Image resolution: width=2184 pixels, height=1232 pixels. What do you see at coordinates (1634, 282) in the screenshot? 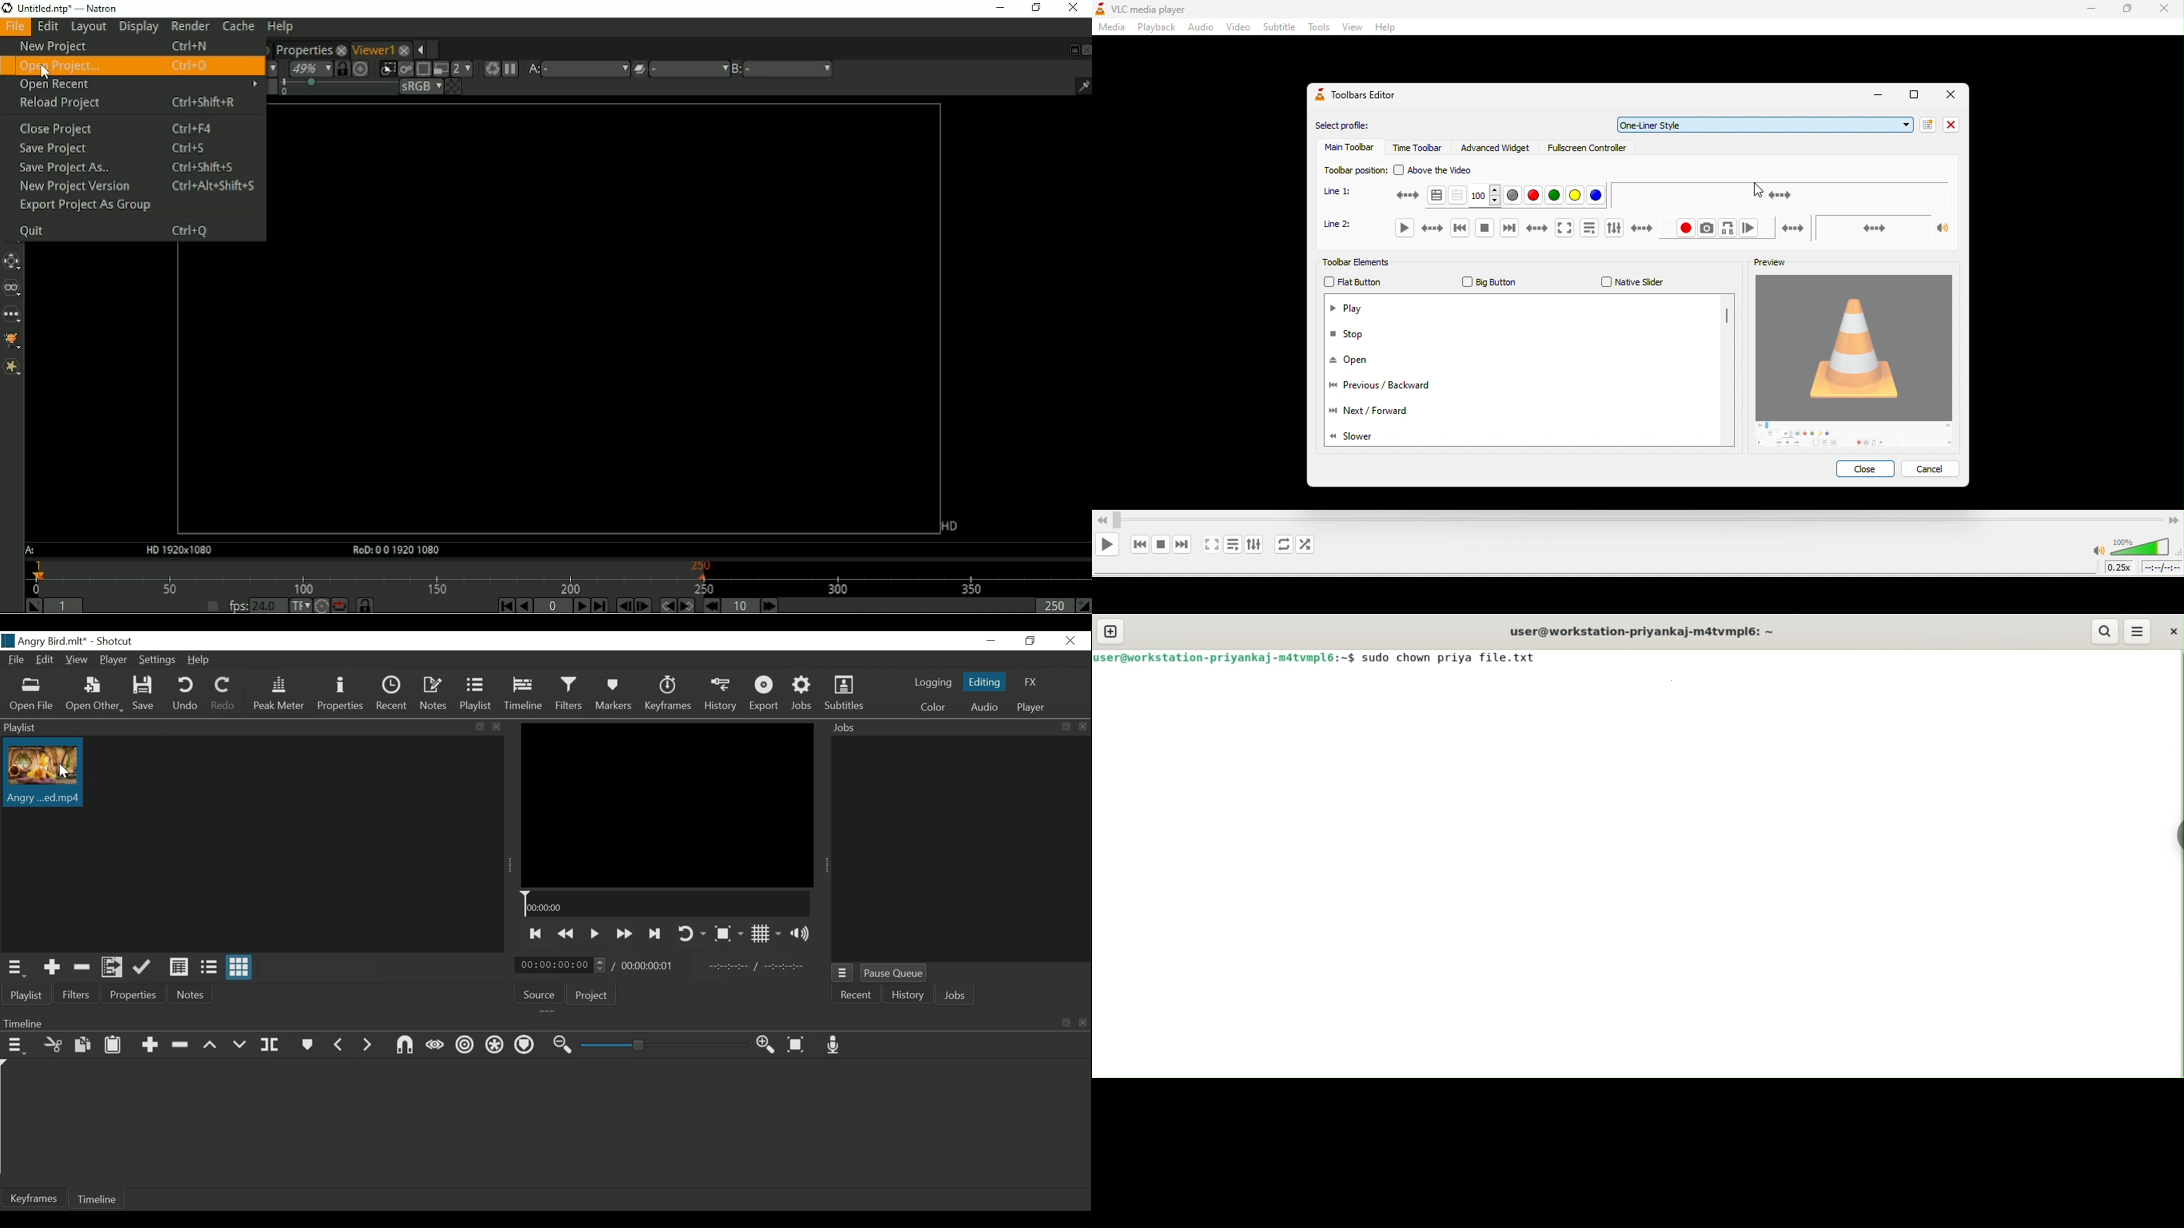
I see `native slider` at bounding box center [1634, 282].